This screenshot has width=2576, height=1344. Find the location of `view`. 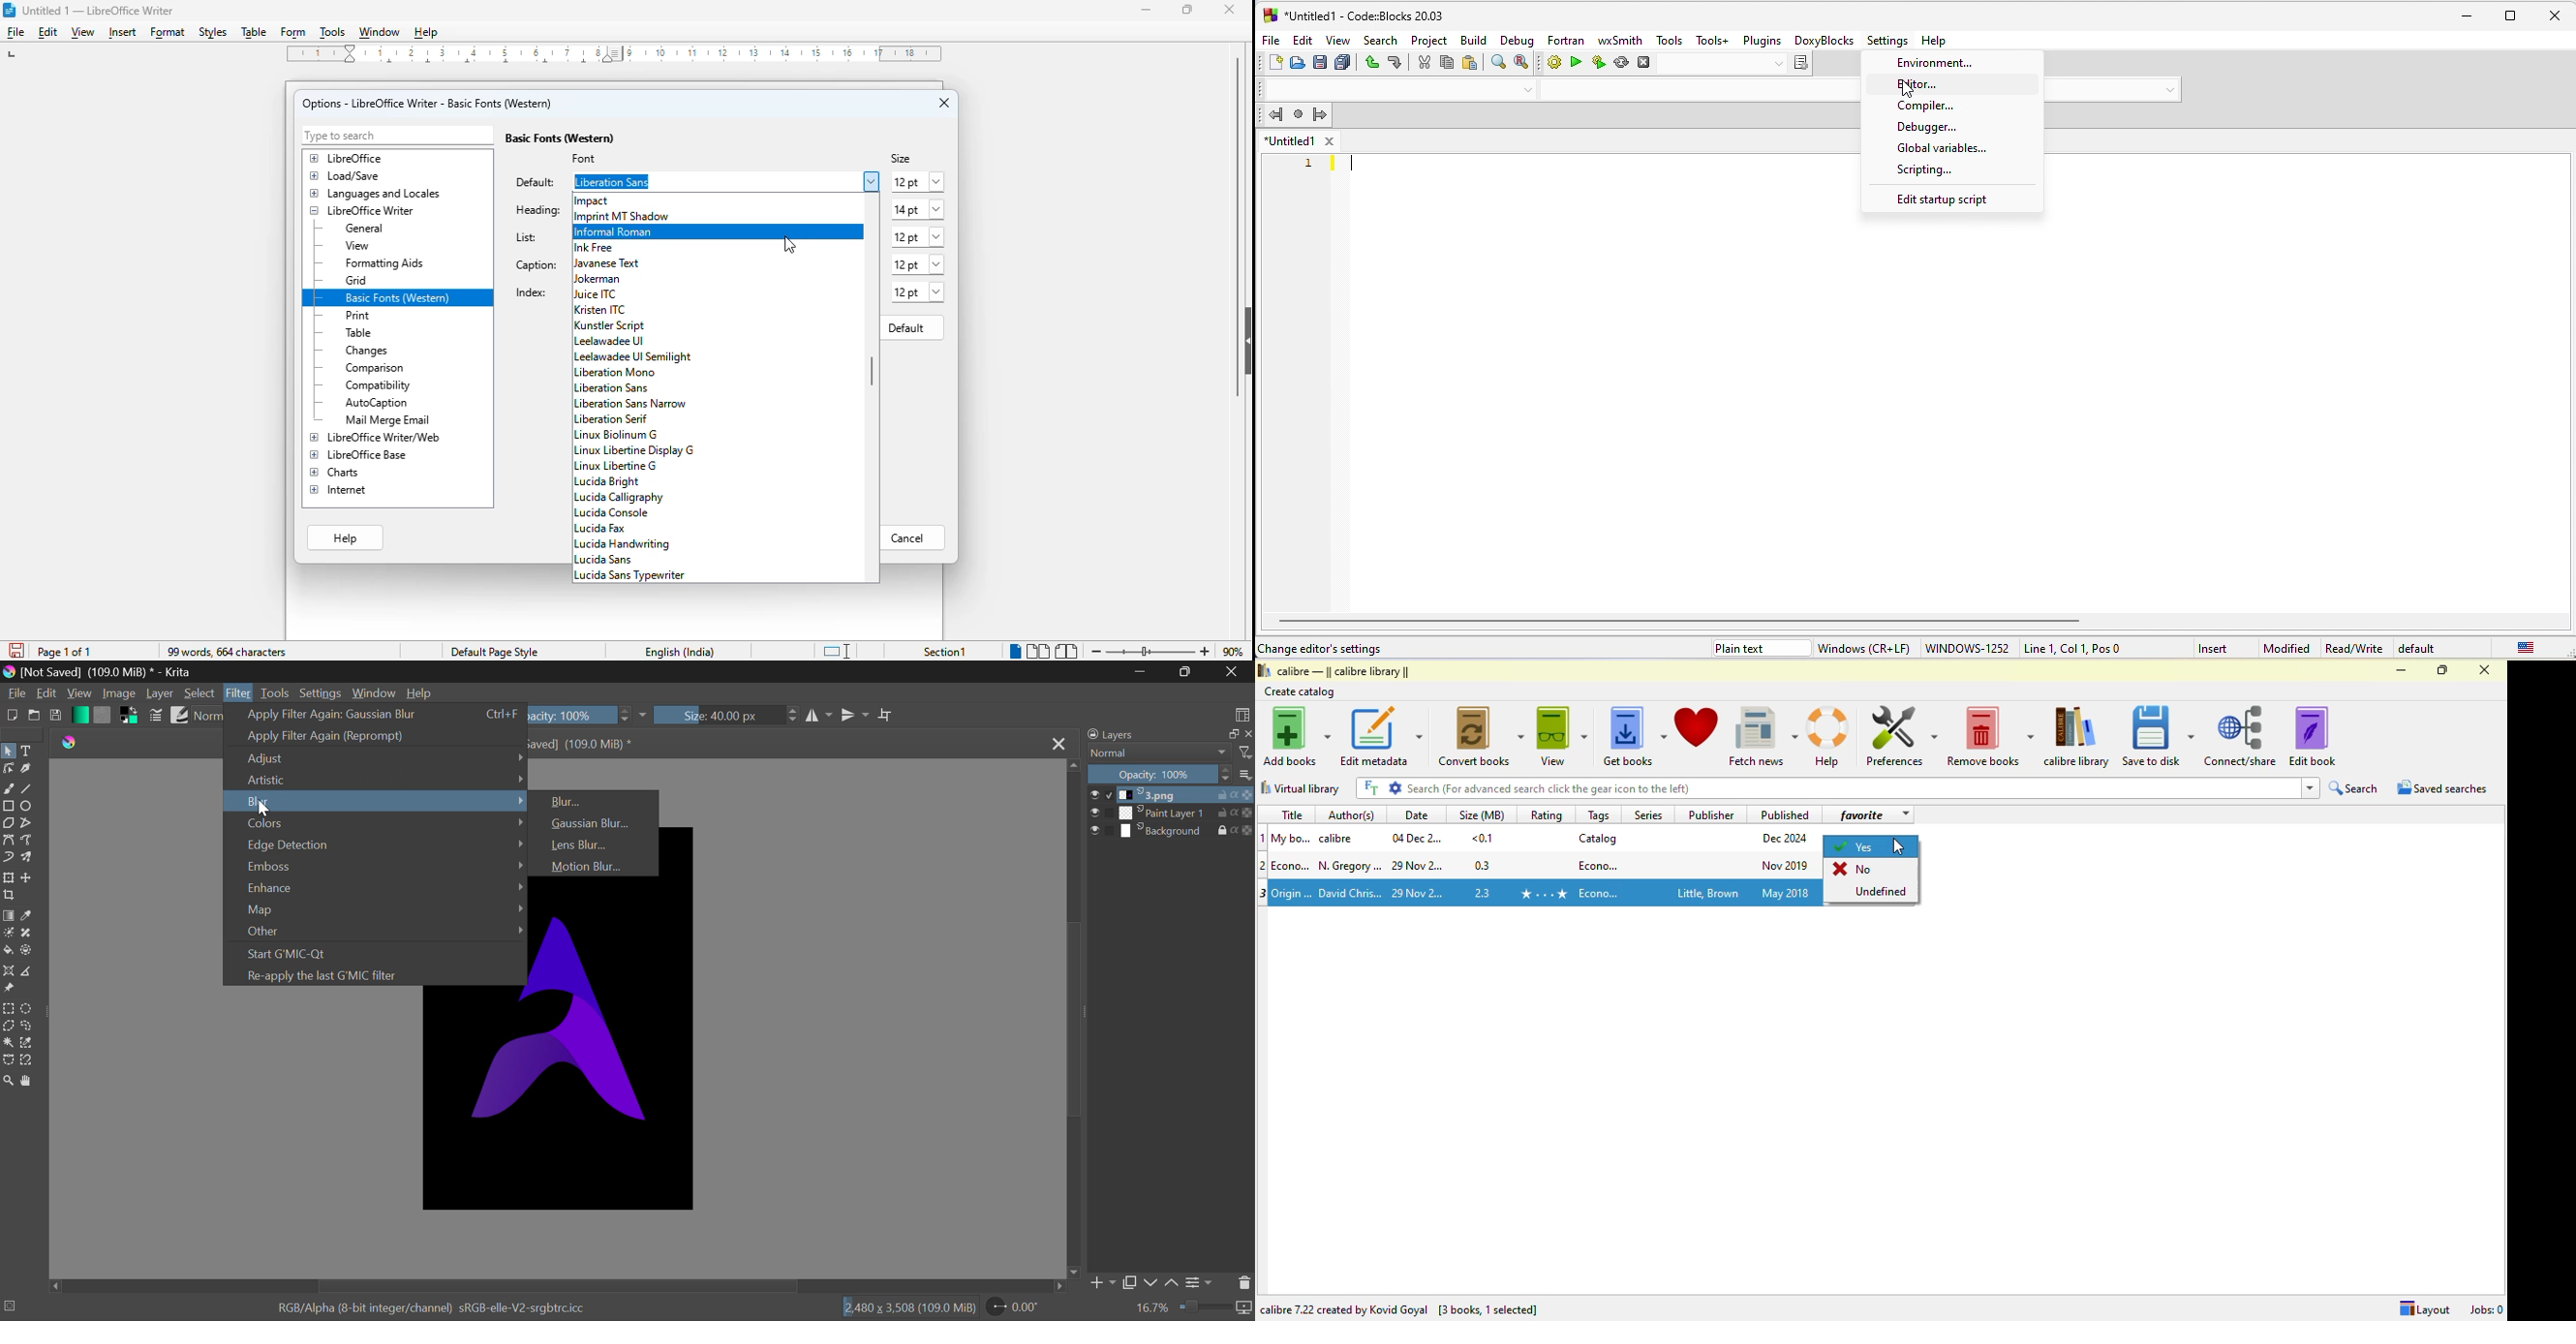

view is located at coordinates (359, 246).